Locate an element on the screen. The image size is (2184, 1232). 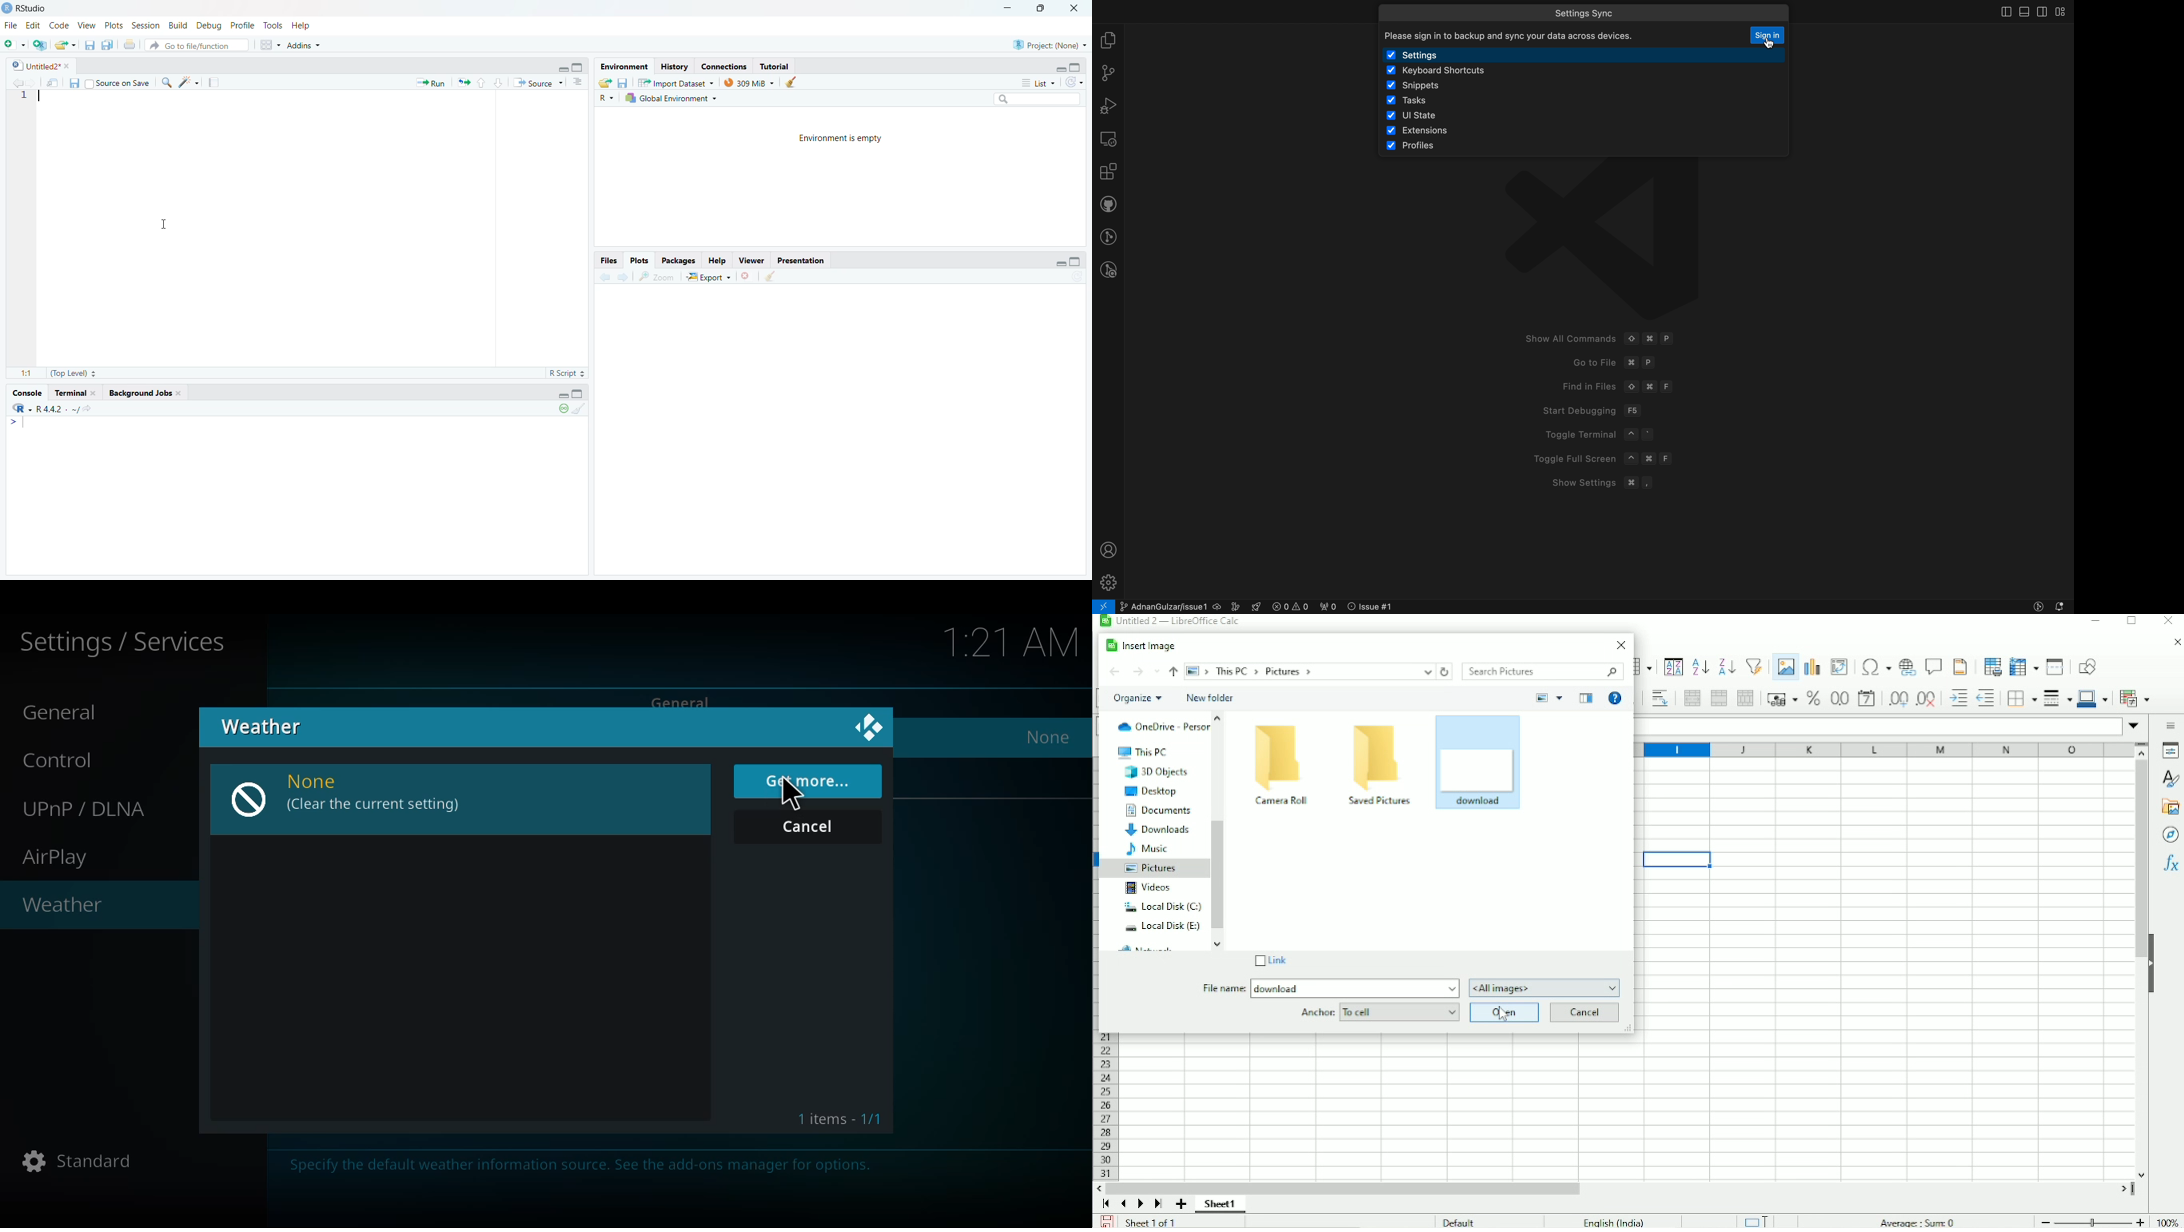
download is located at coordinates (1276, 988).